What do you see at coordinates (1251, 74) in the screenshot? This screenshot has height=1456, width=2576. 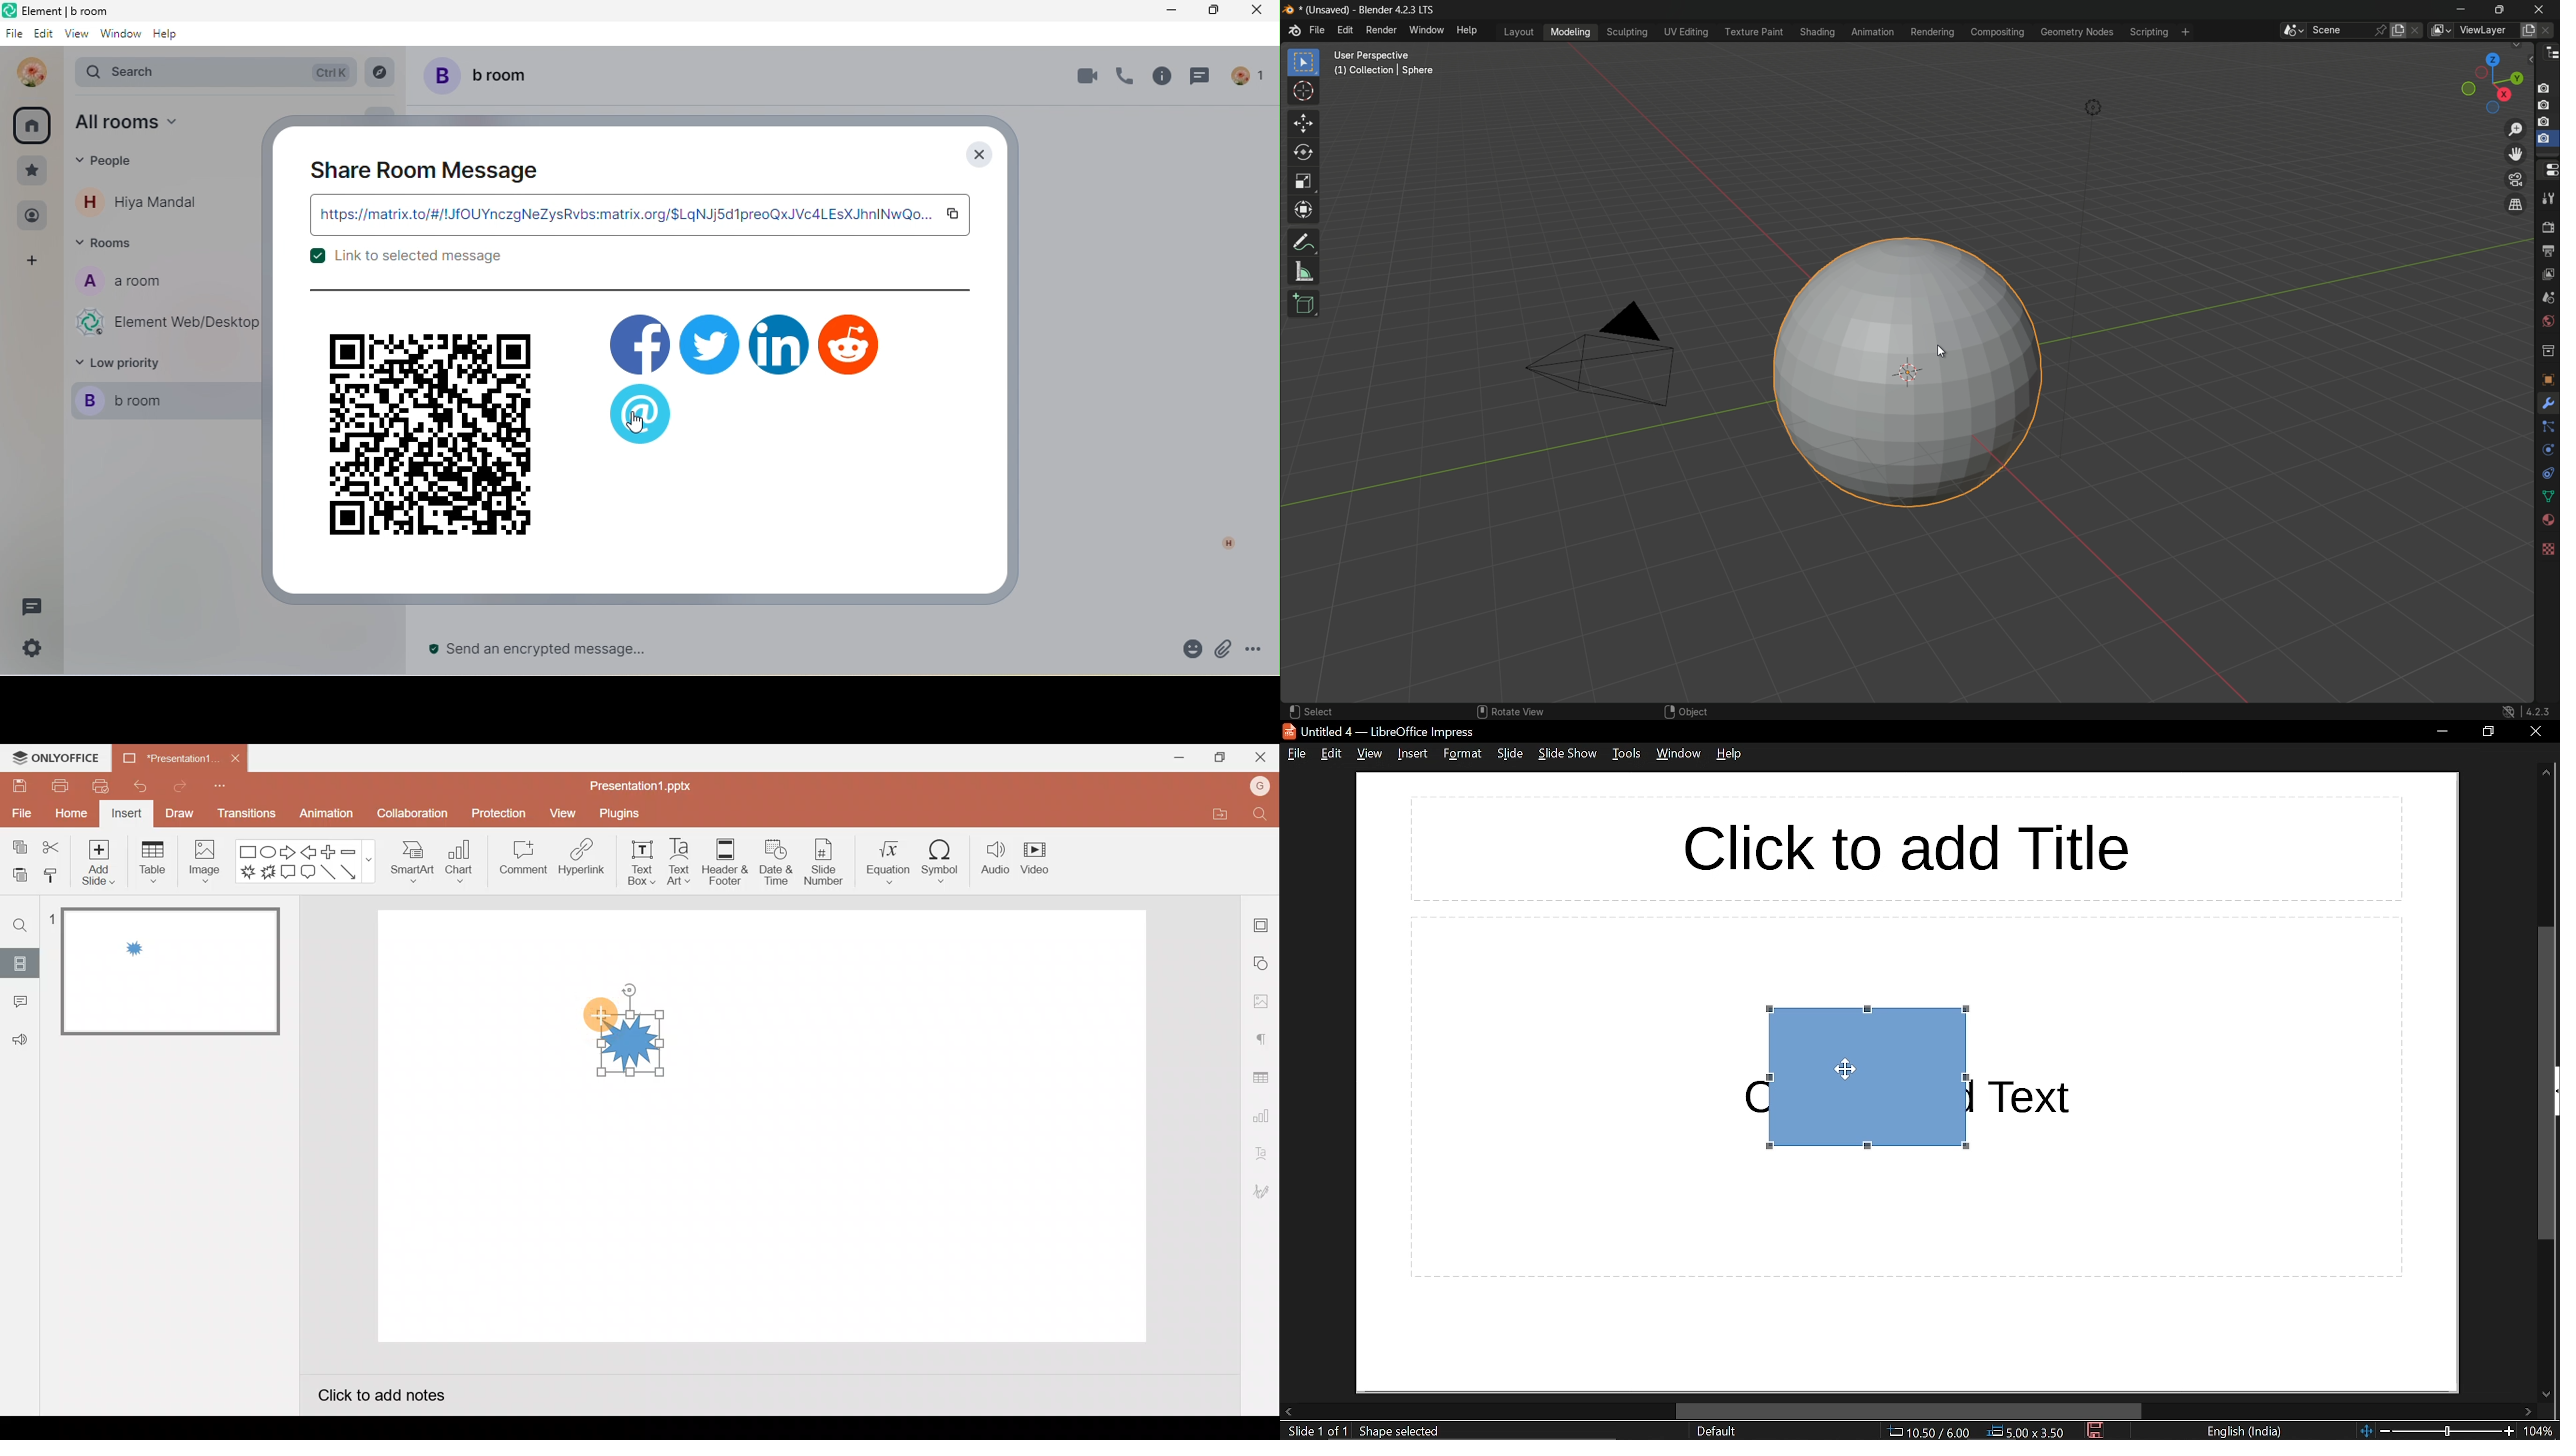 I see `people` at bounding box center [1251, 74].